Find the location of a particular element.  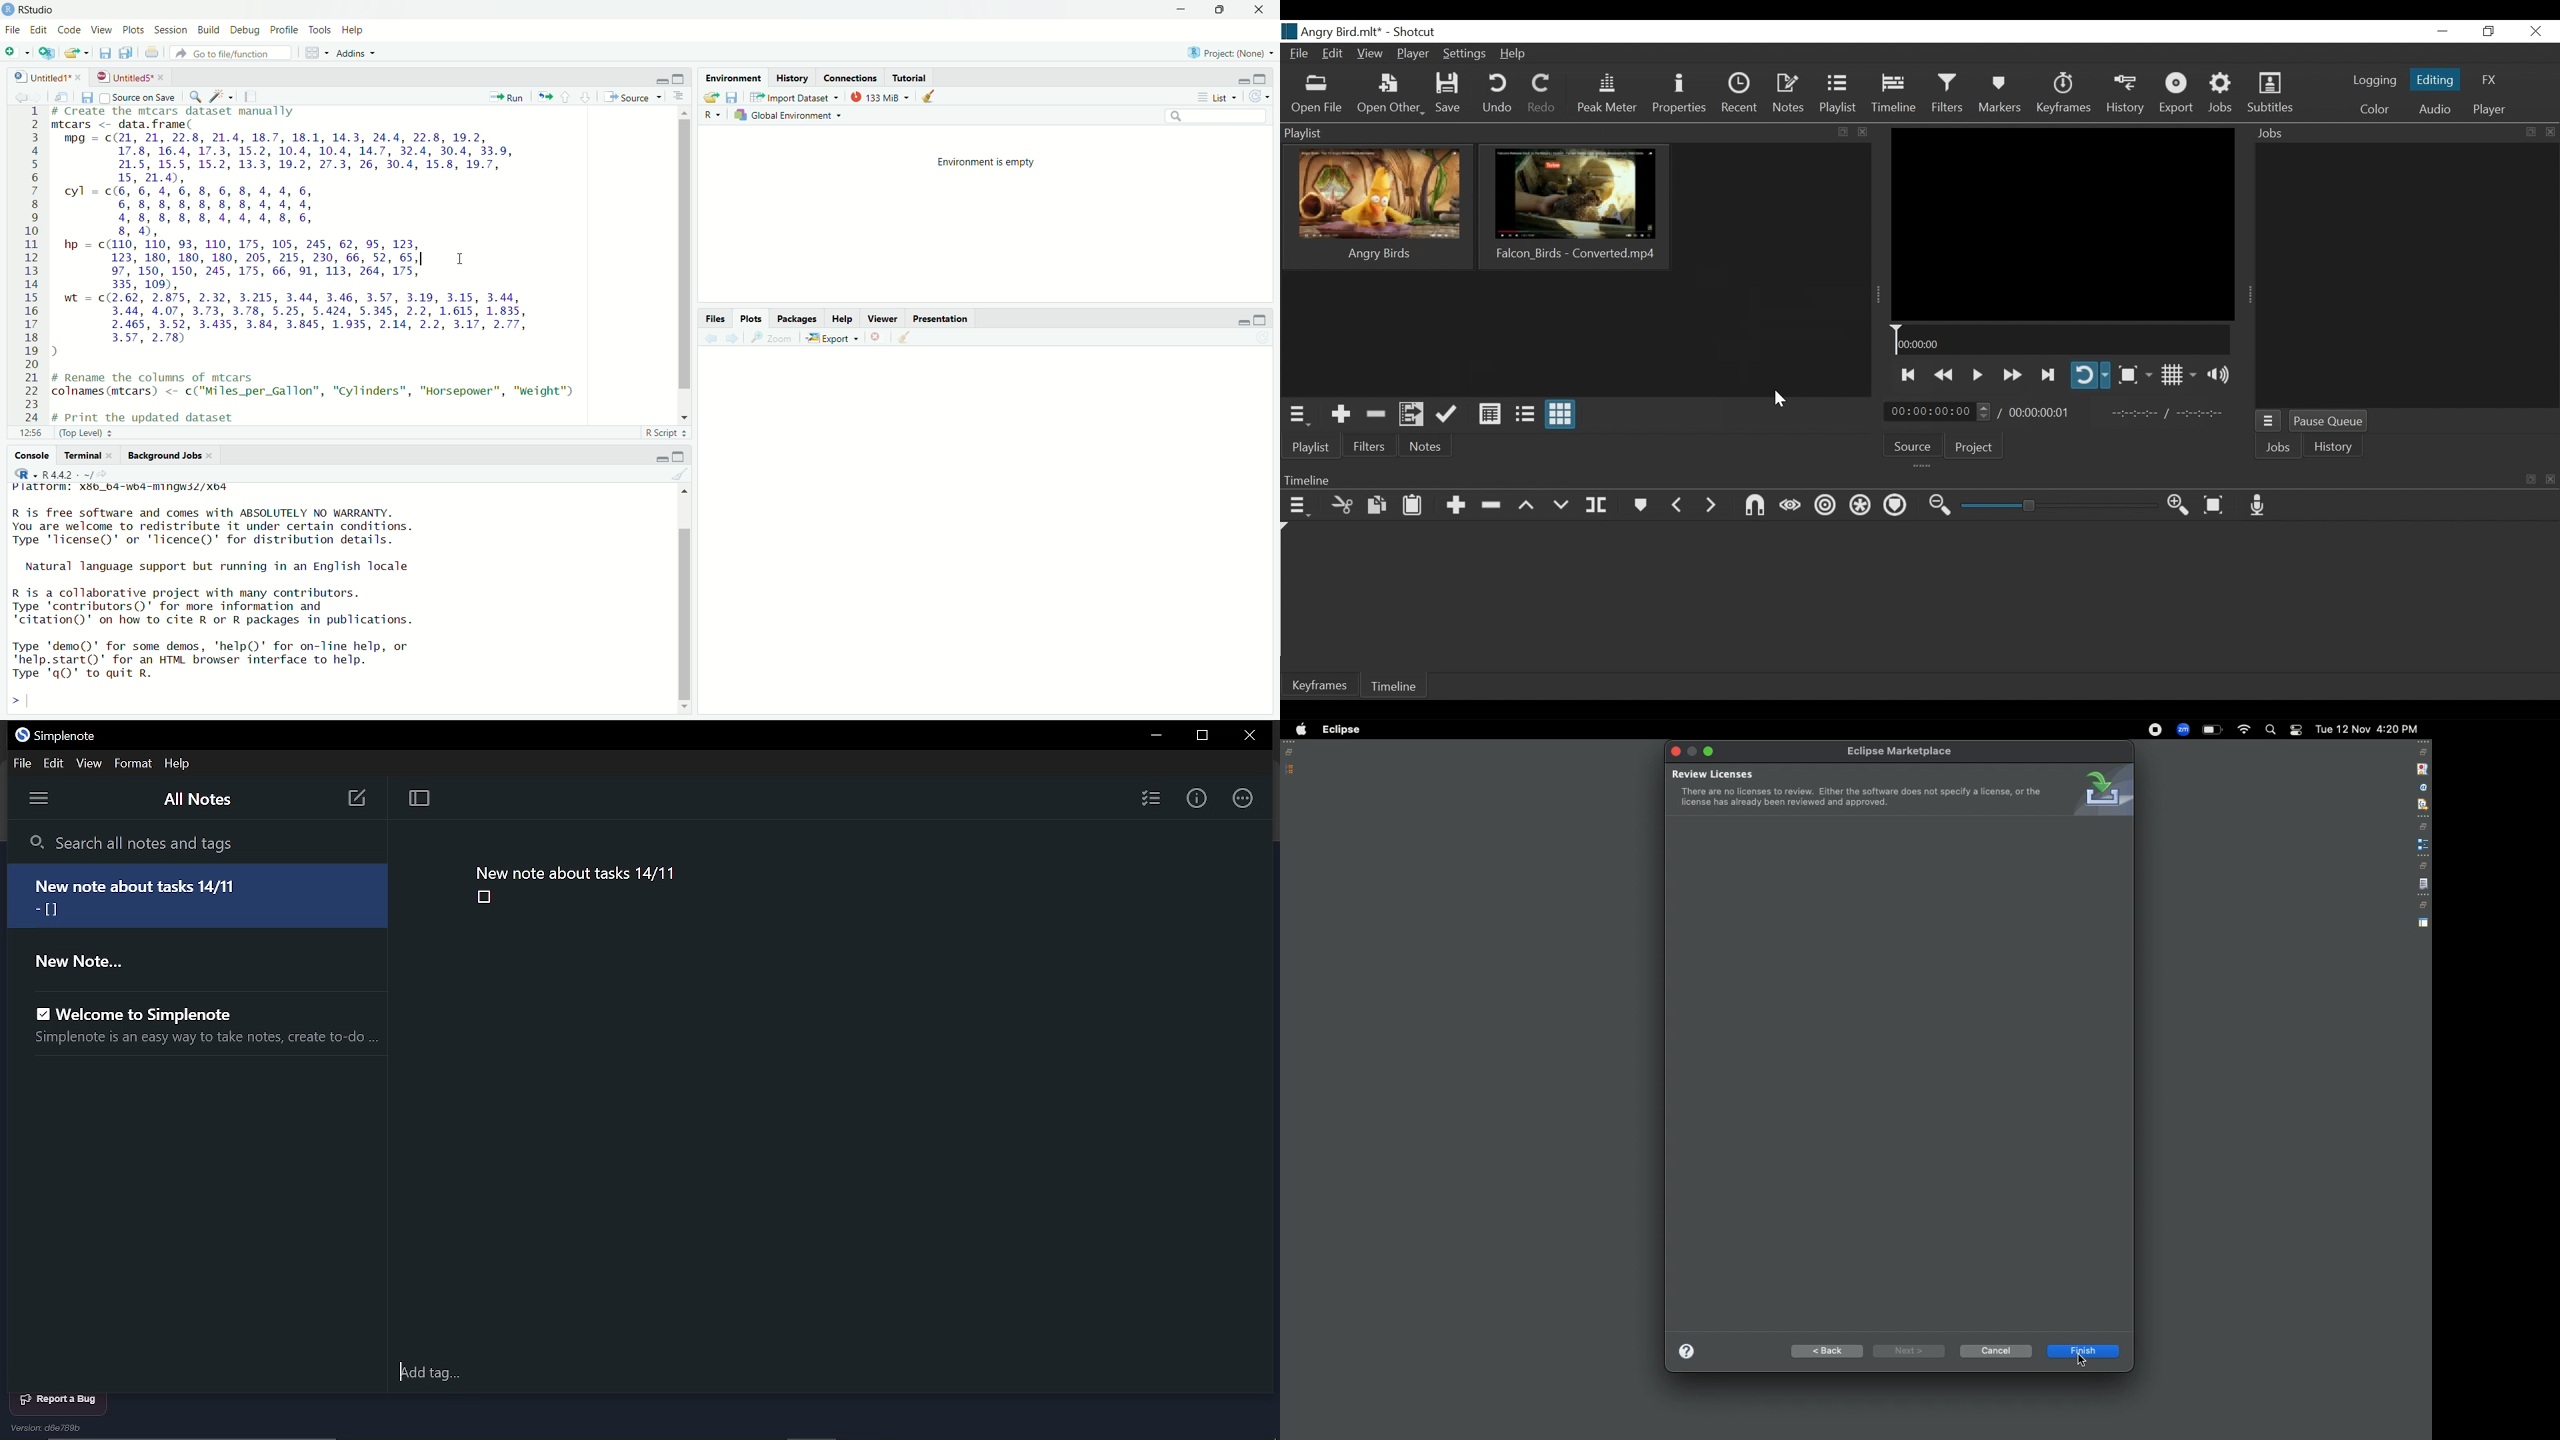

downward is located at coordinates (587, 93).